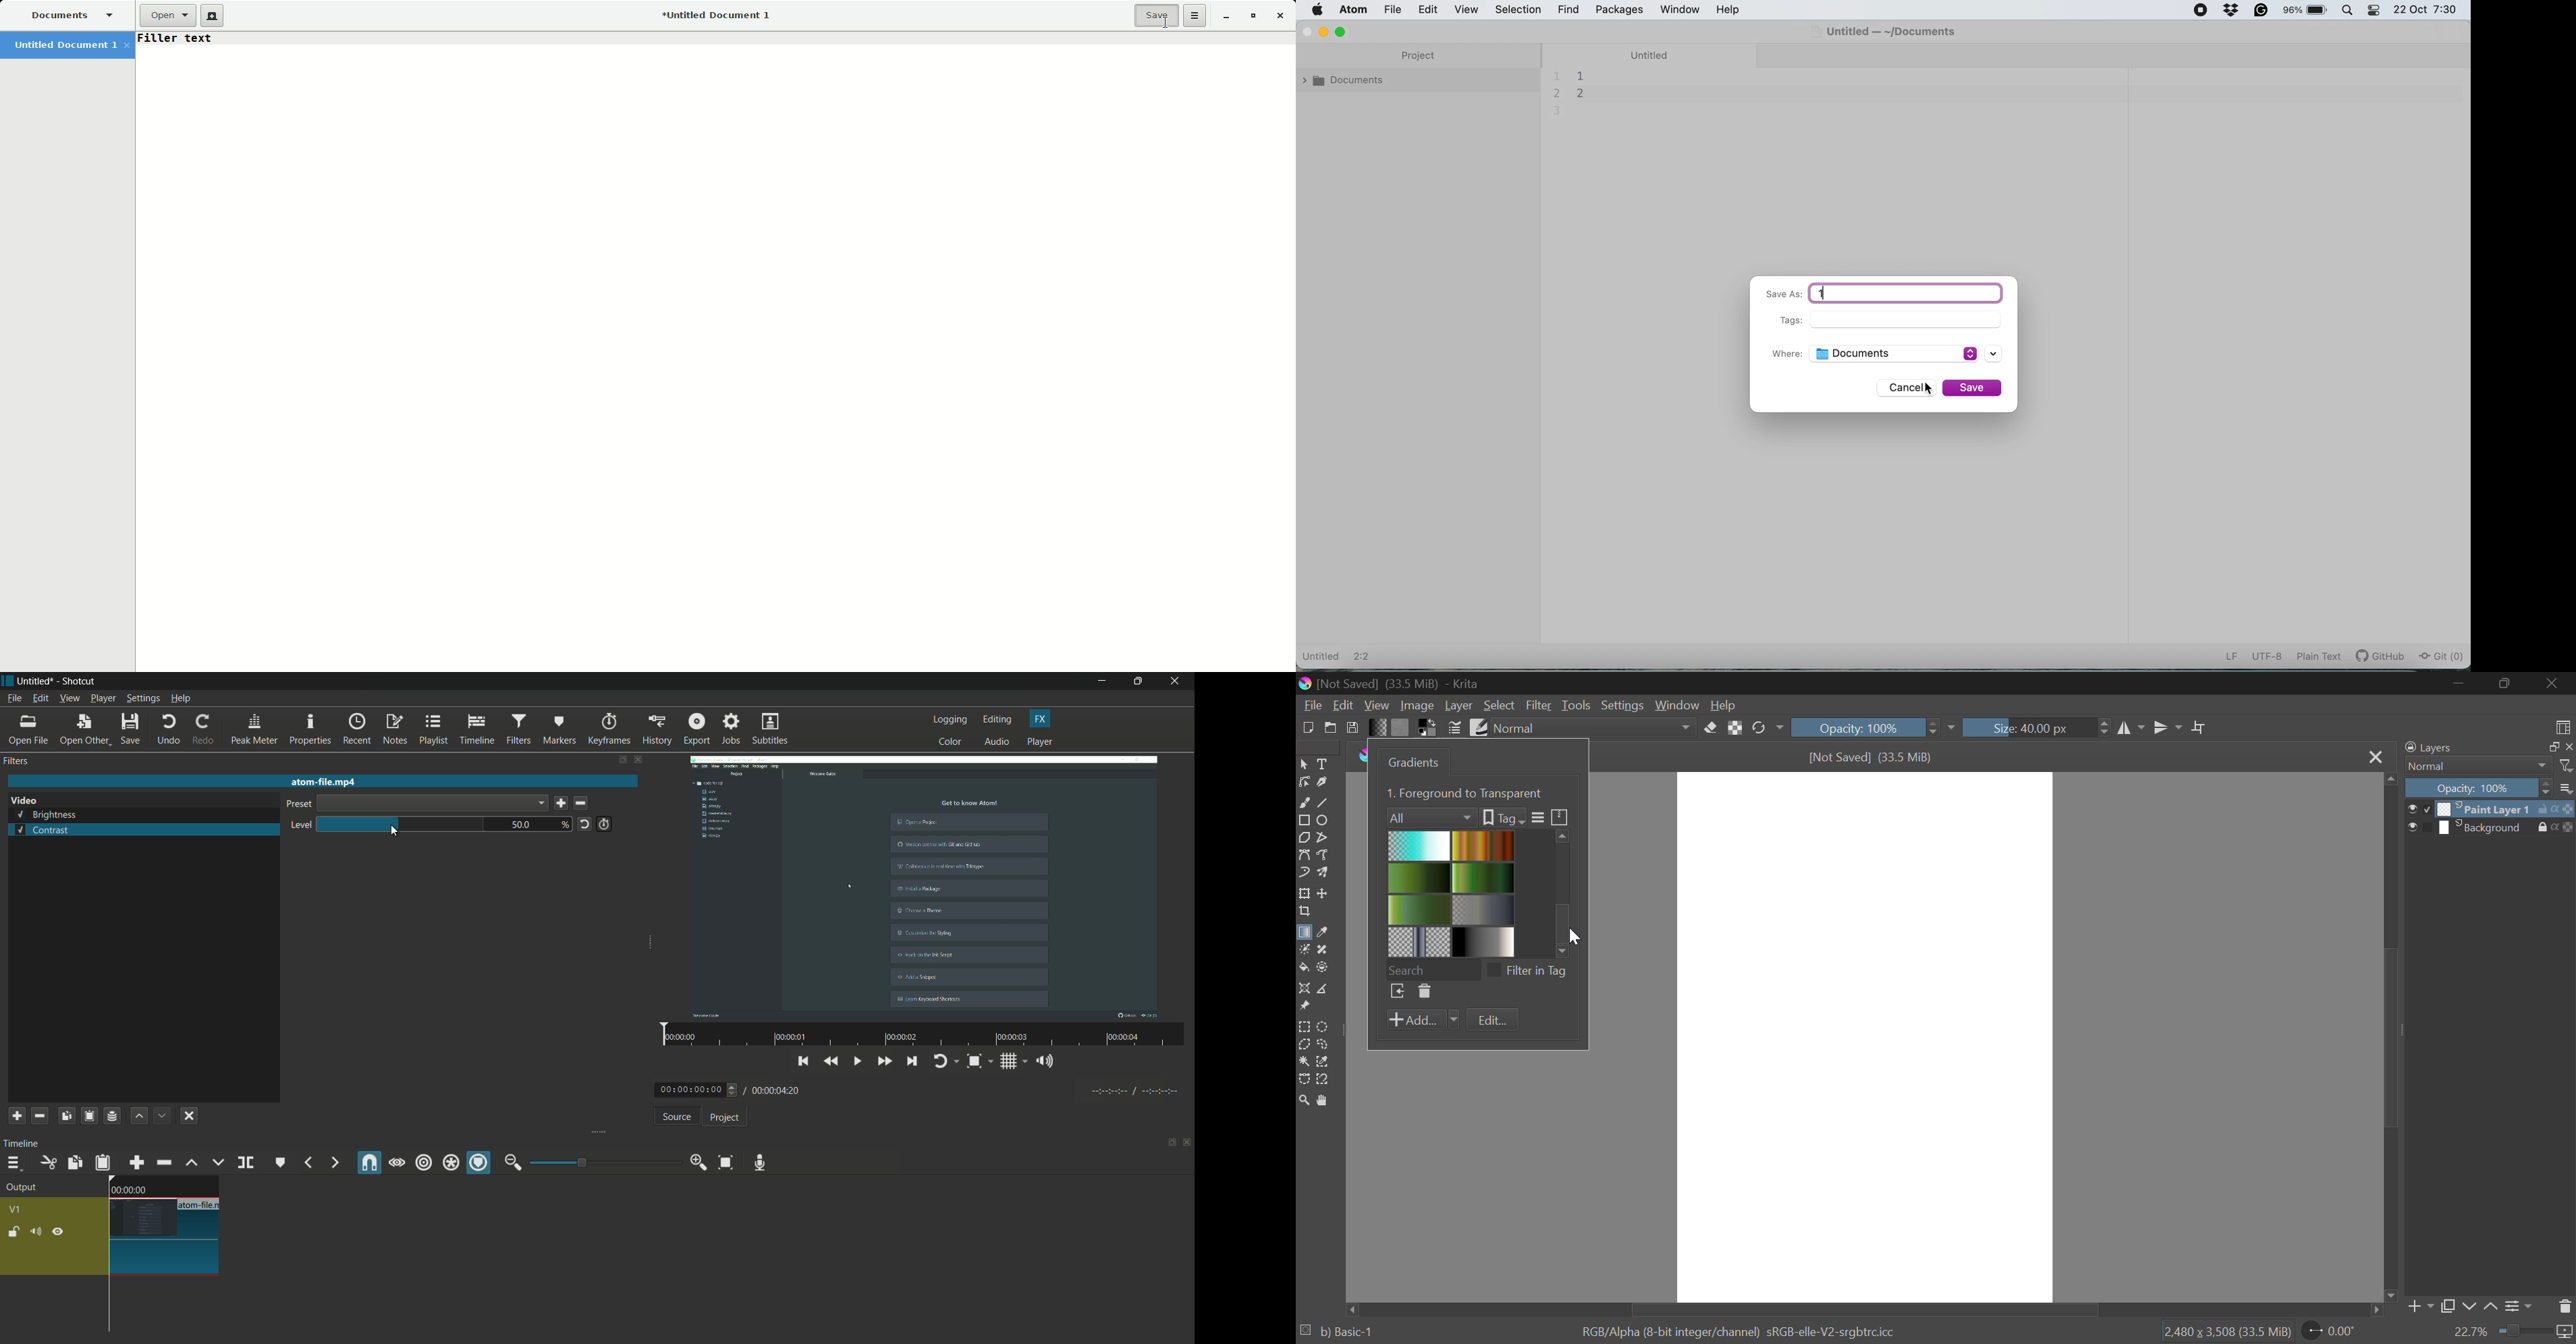 The image size is (2576, 1344). I want to click on  Save As:, so click(1782, 295).